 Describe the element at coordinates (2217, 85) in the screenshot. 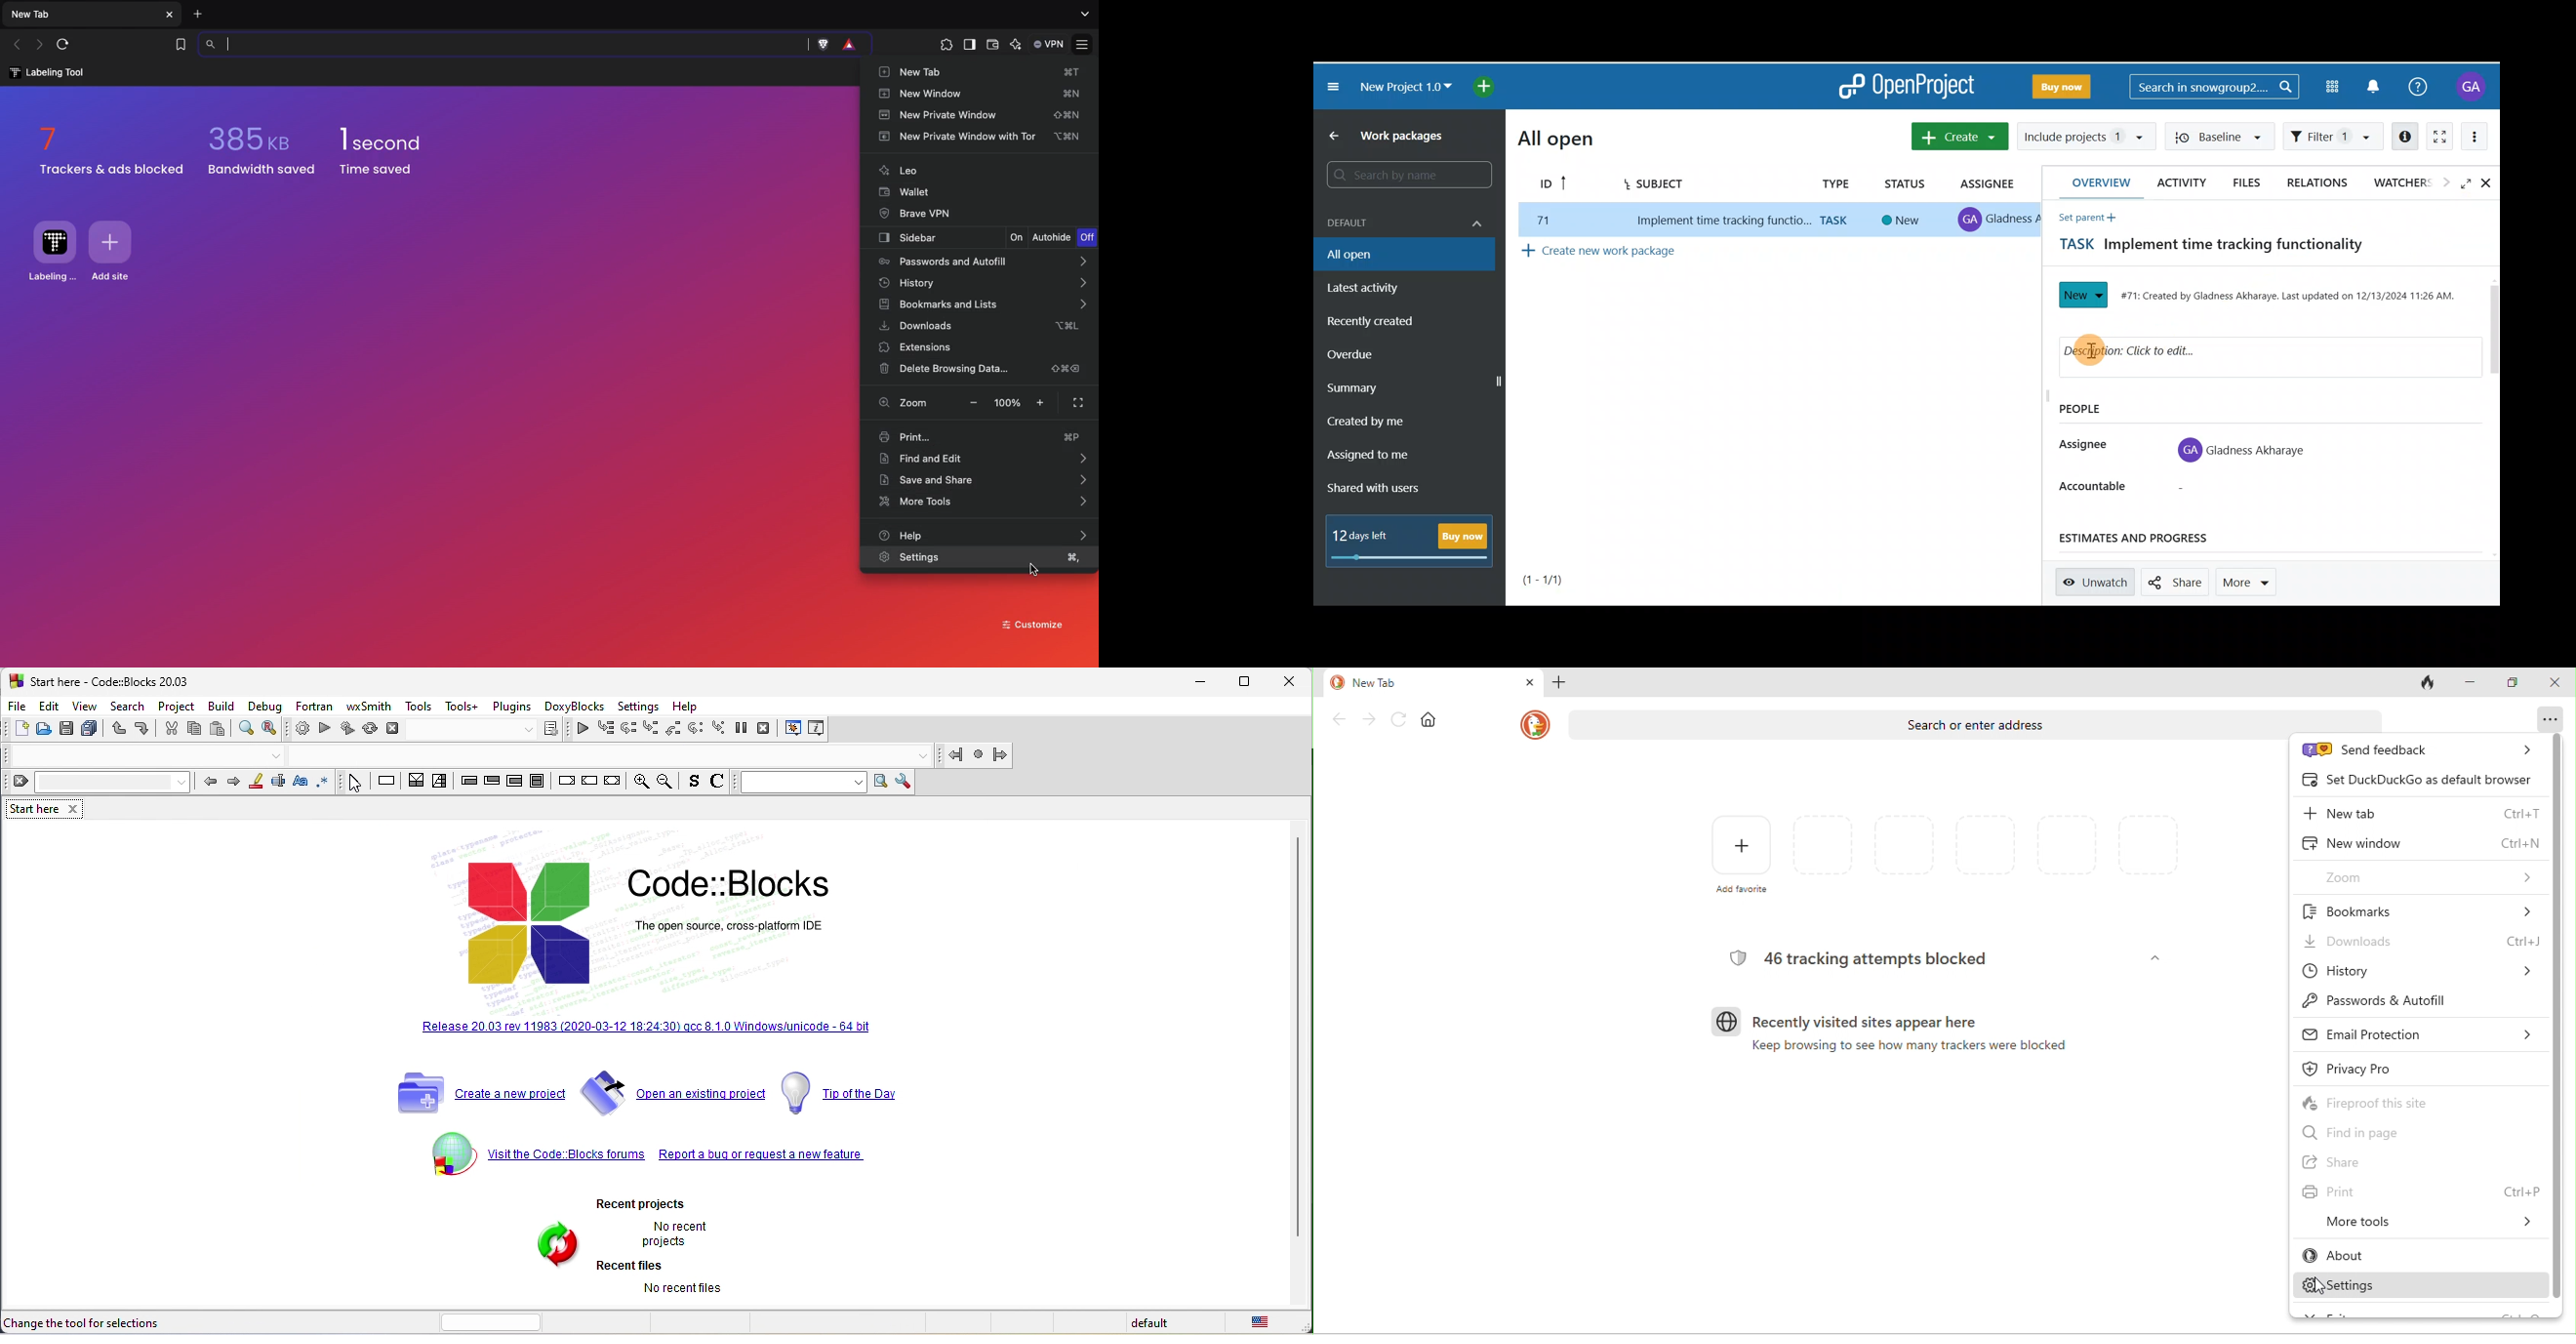

I see `Search bar` at that location.